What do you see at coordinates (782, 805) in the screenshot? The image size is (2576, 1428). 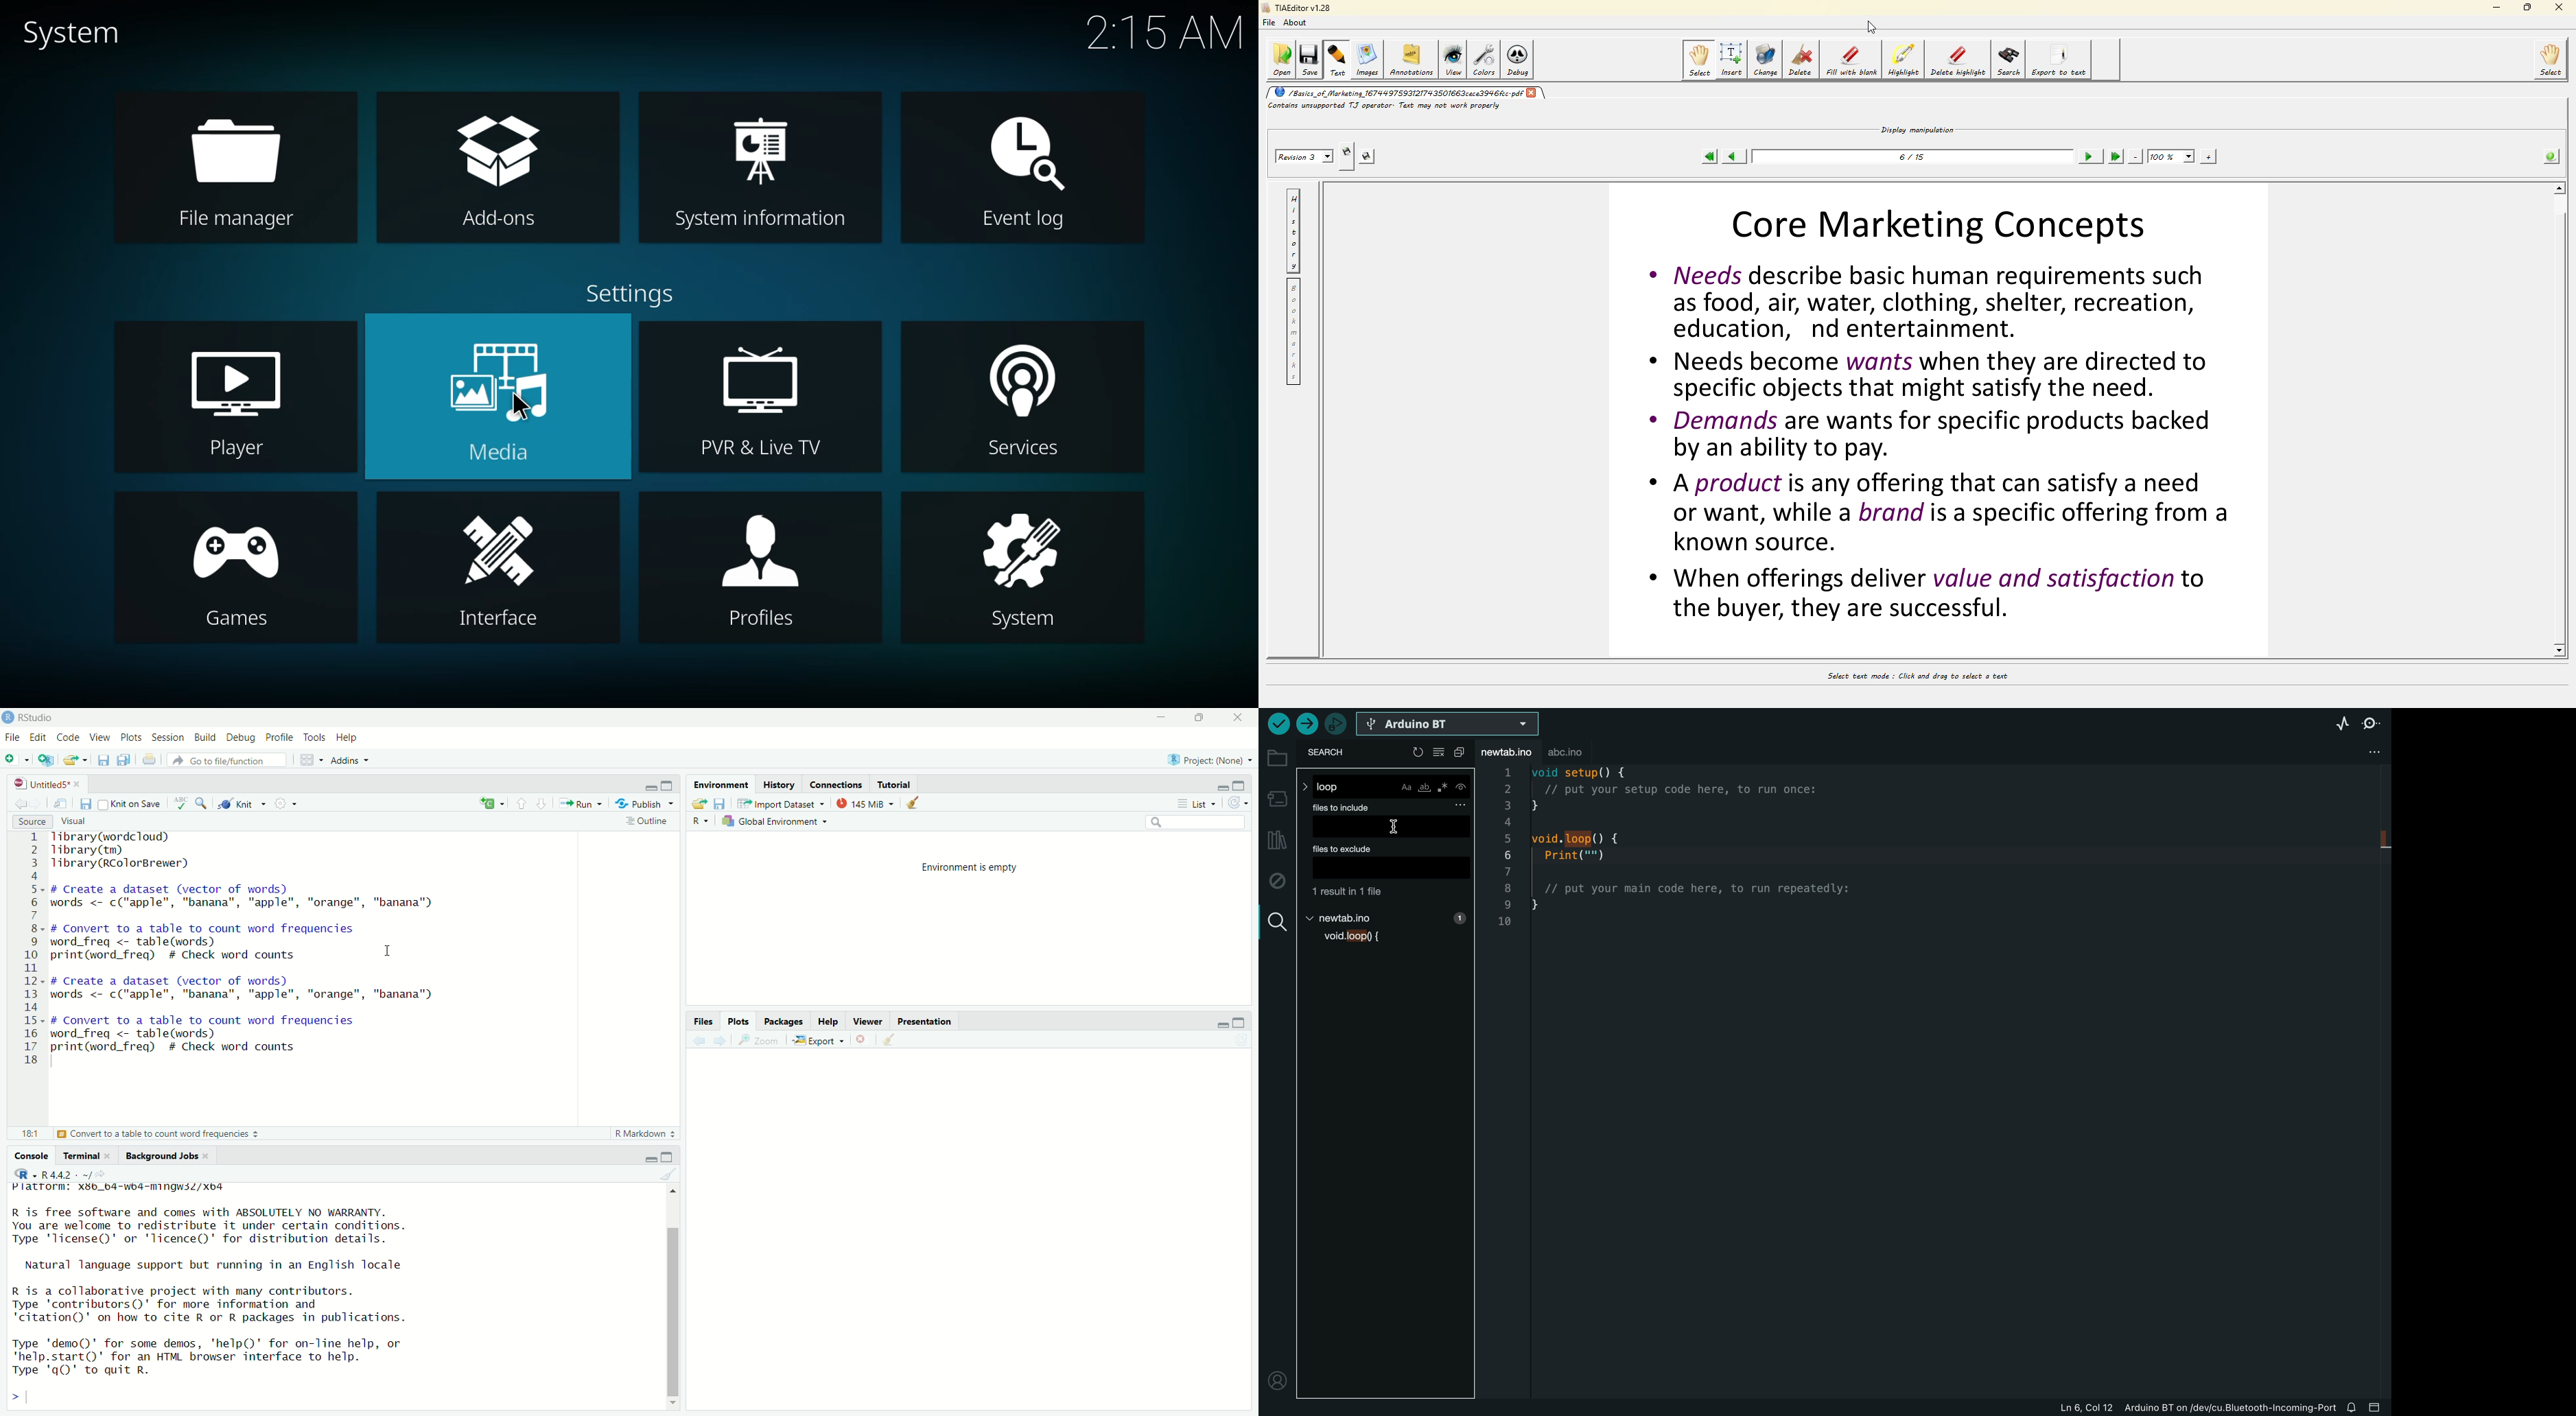 I see `Input Dataset` at bounding box center [782, 805].